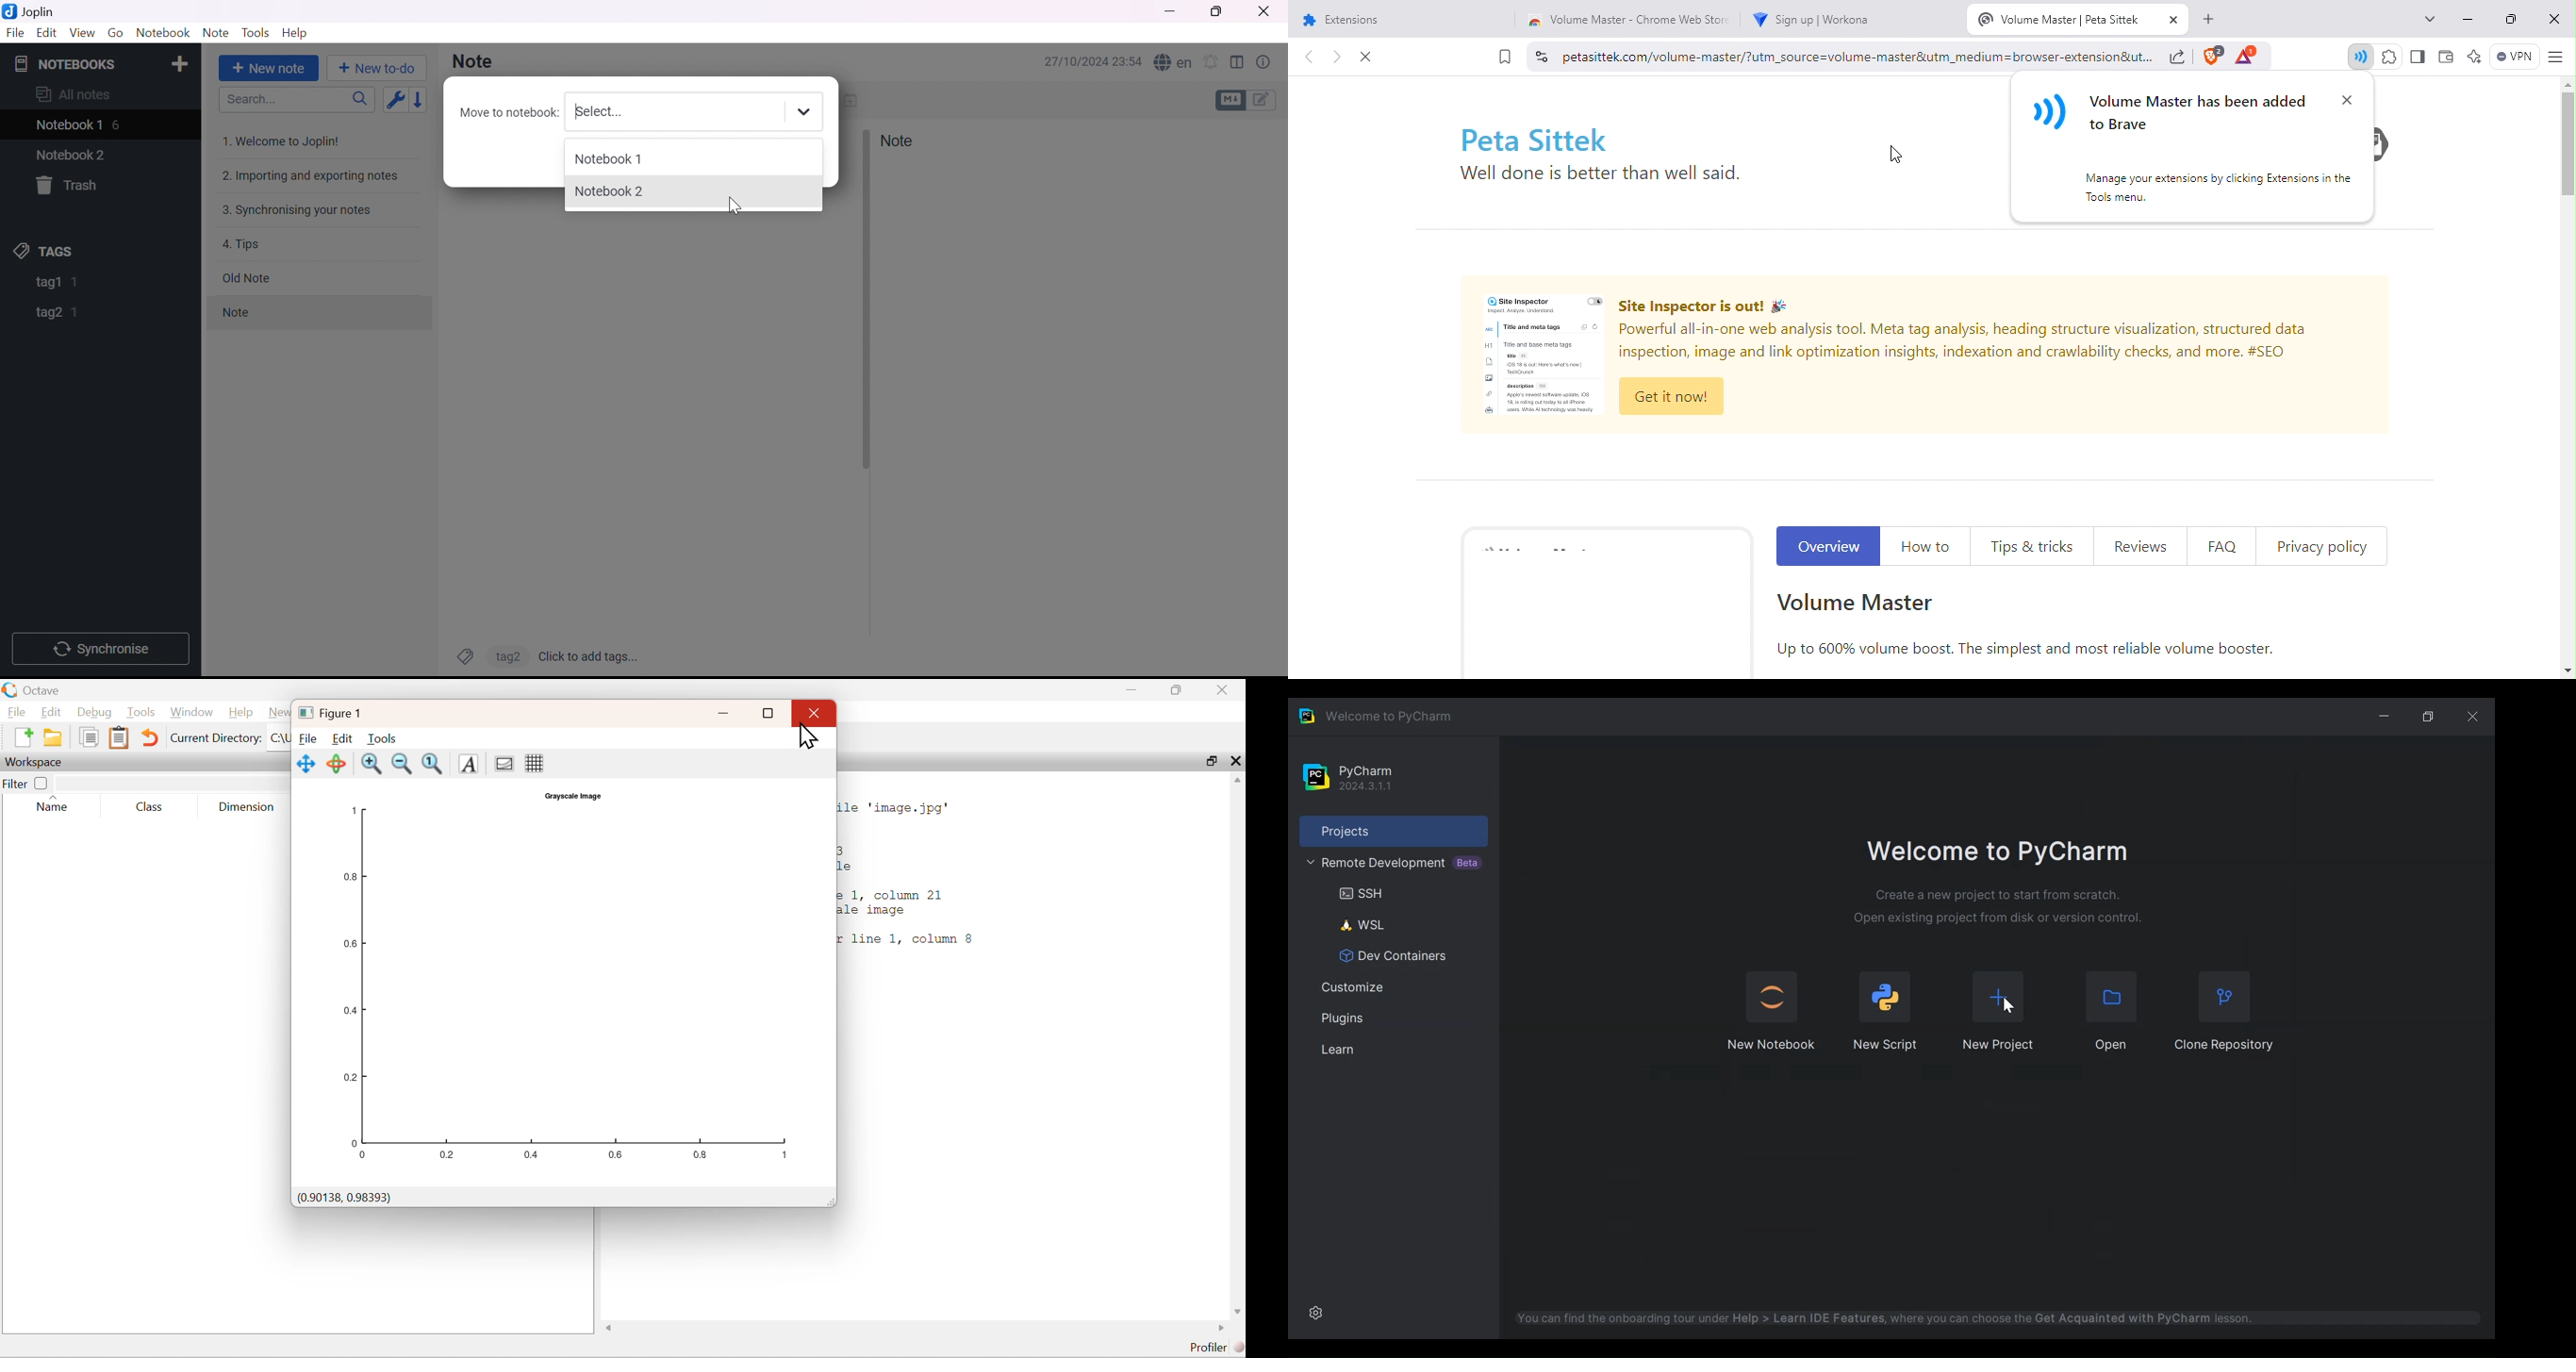 This screenshot has width=2576, height=1372. I want to click on +New to-do, so click(381, 69).